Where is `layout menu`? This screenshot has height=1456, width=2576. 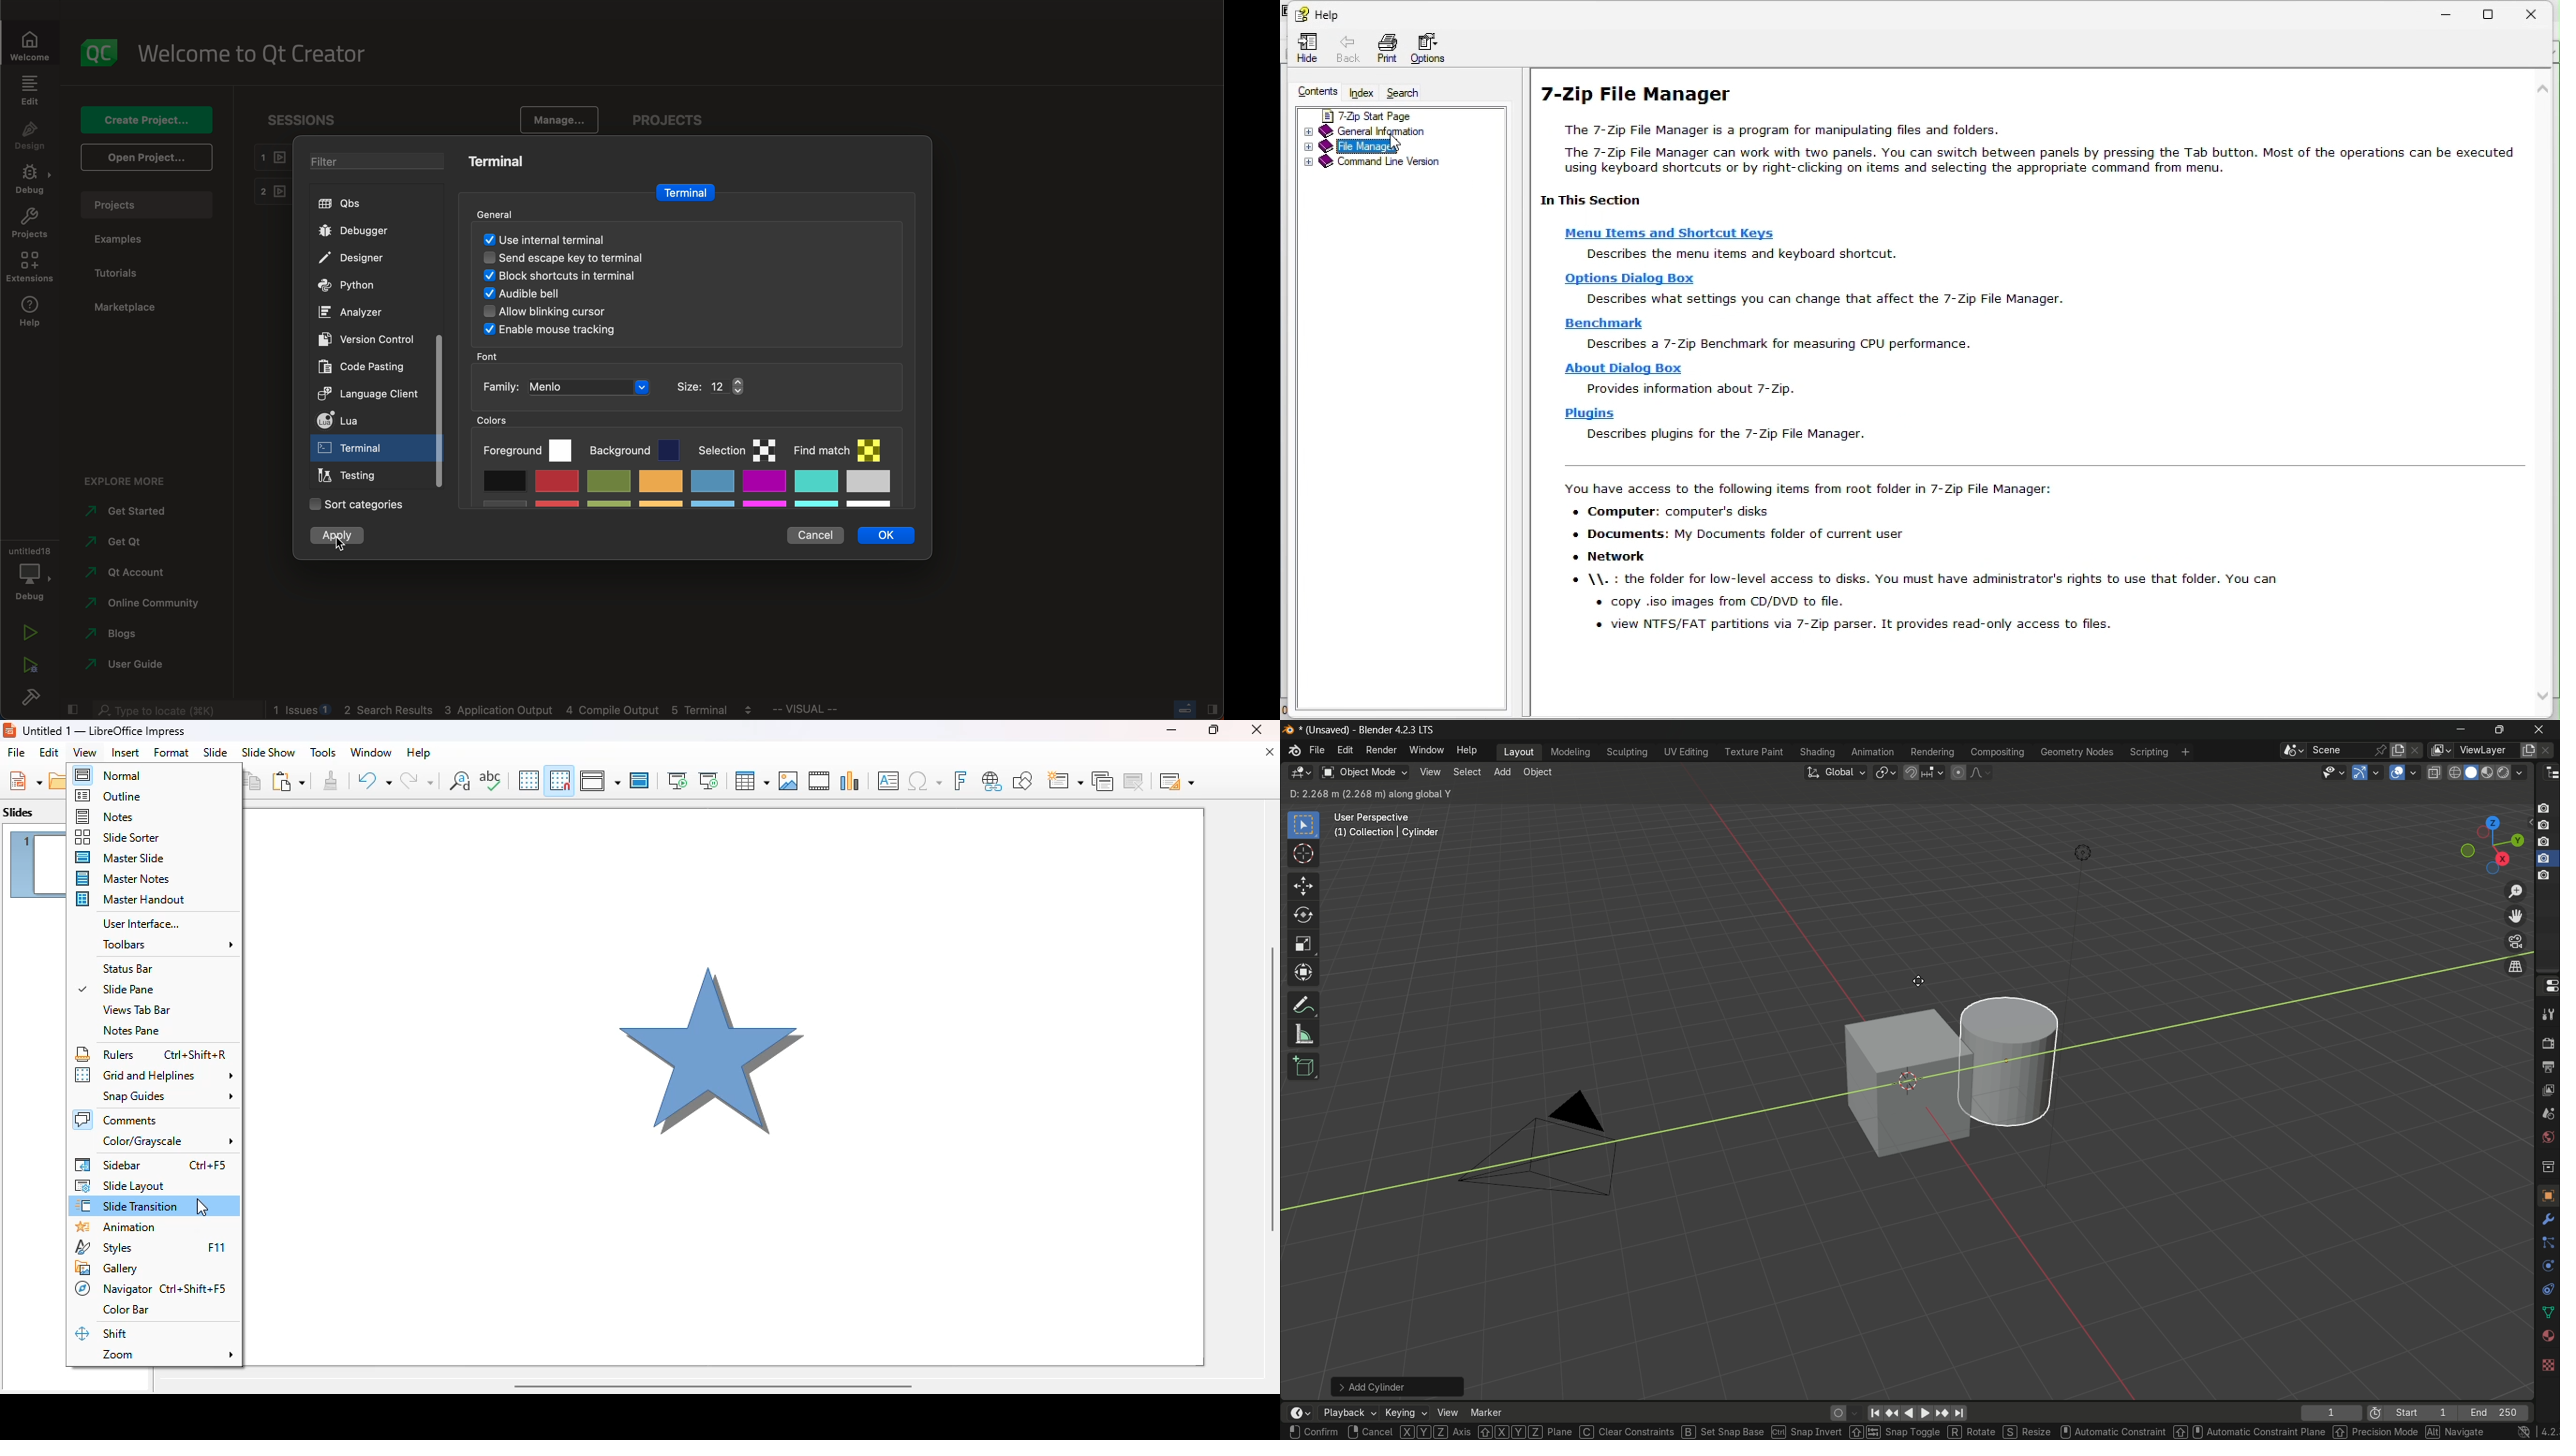 layout menu is located at coordinates (1520, 753).